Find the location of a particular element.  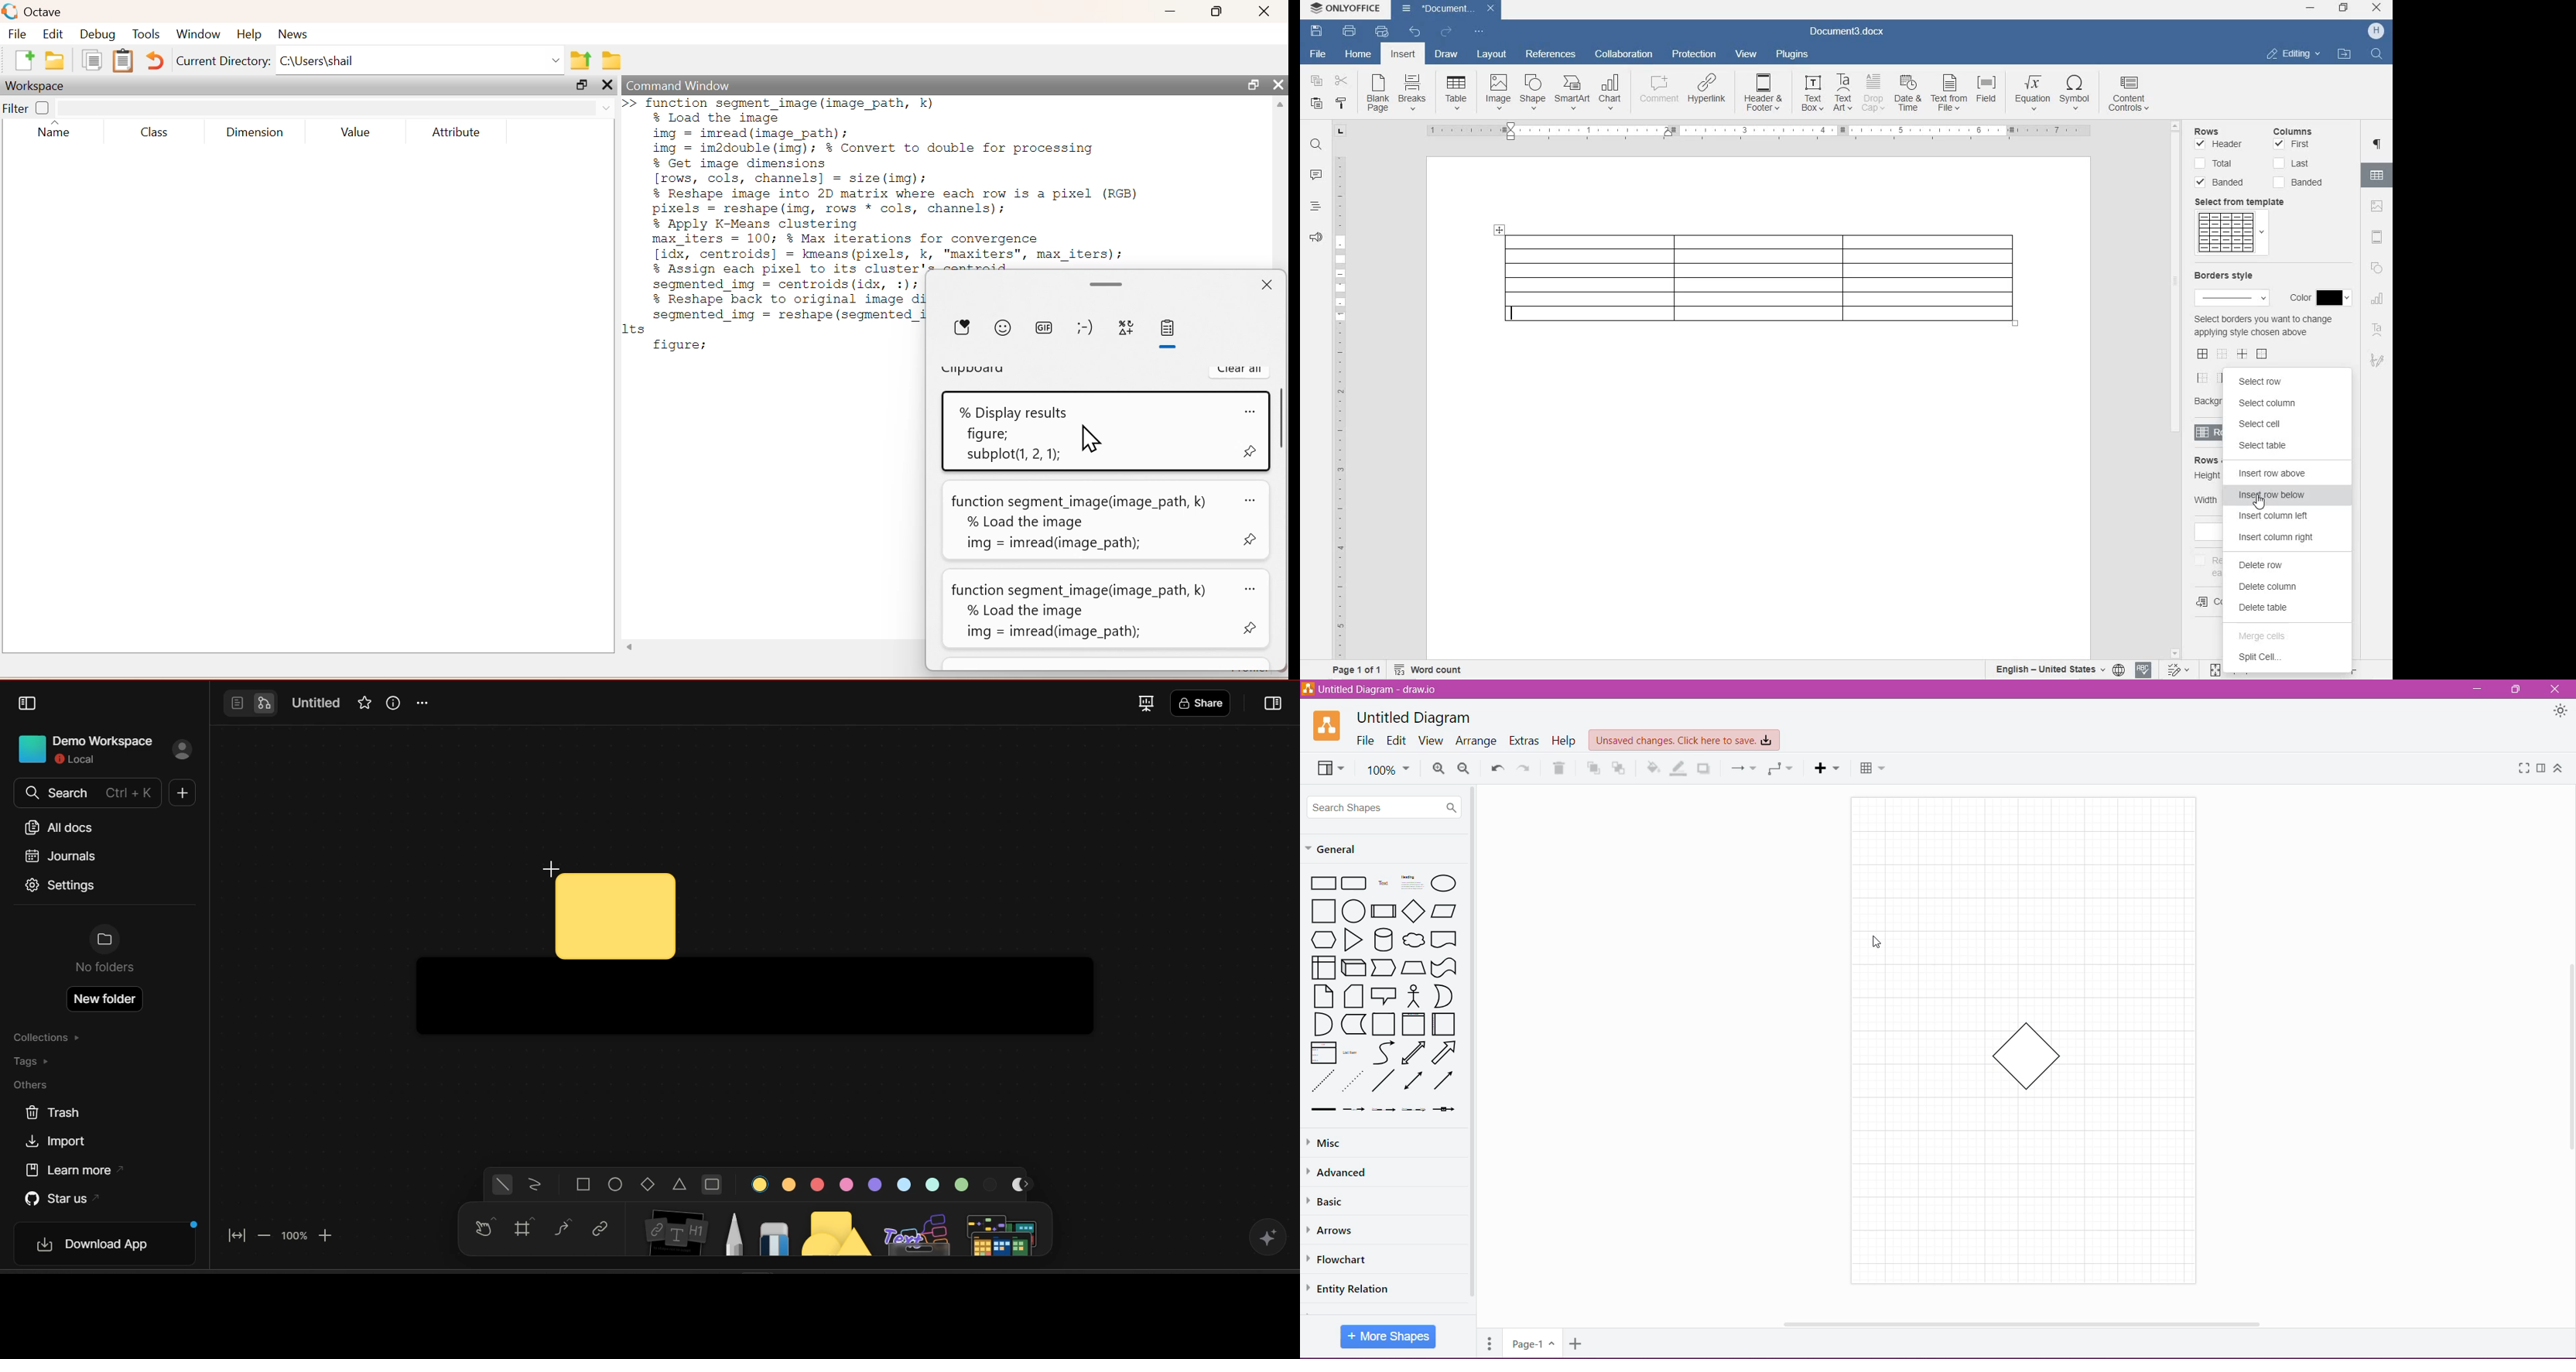

Zoom is located at coordinates (1390, 770).